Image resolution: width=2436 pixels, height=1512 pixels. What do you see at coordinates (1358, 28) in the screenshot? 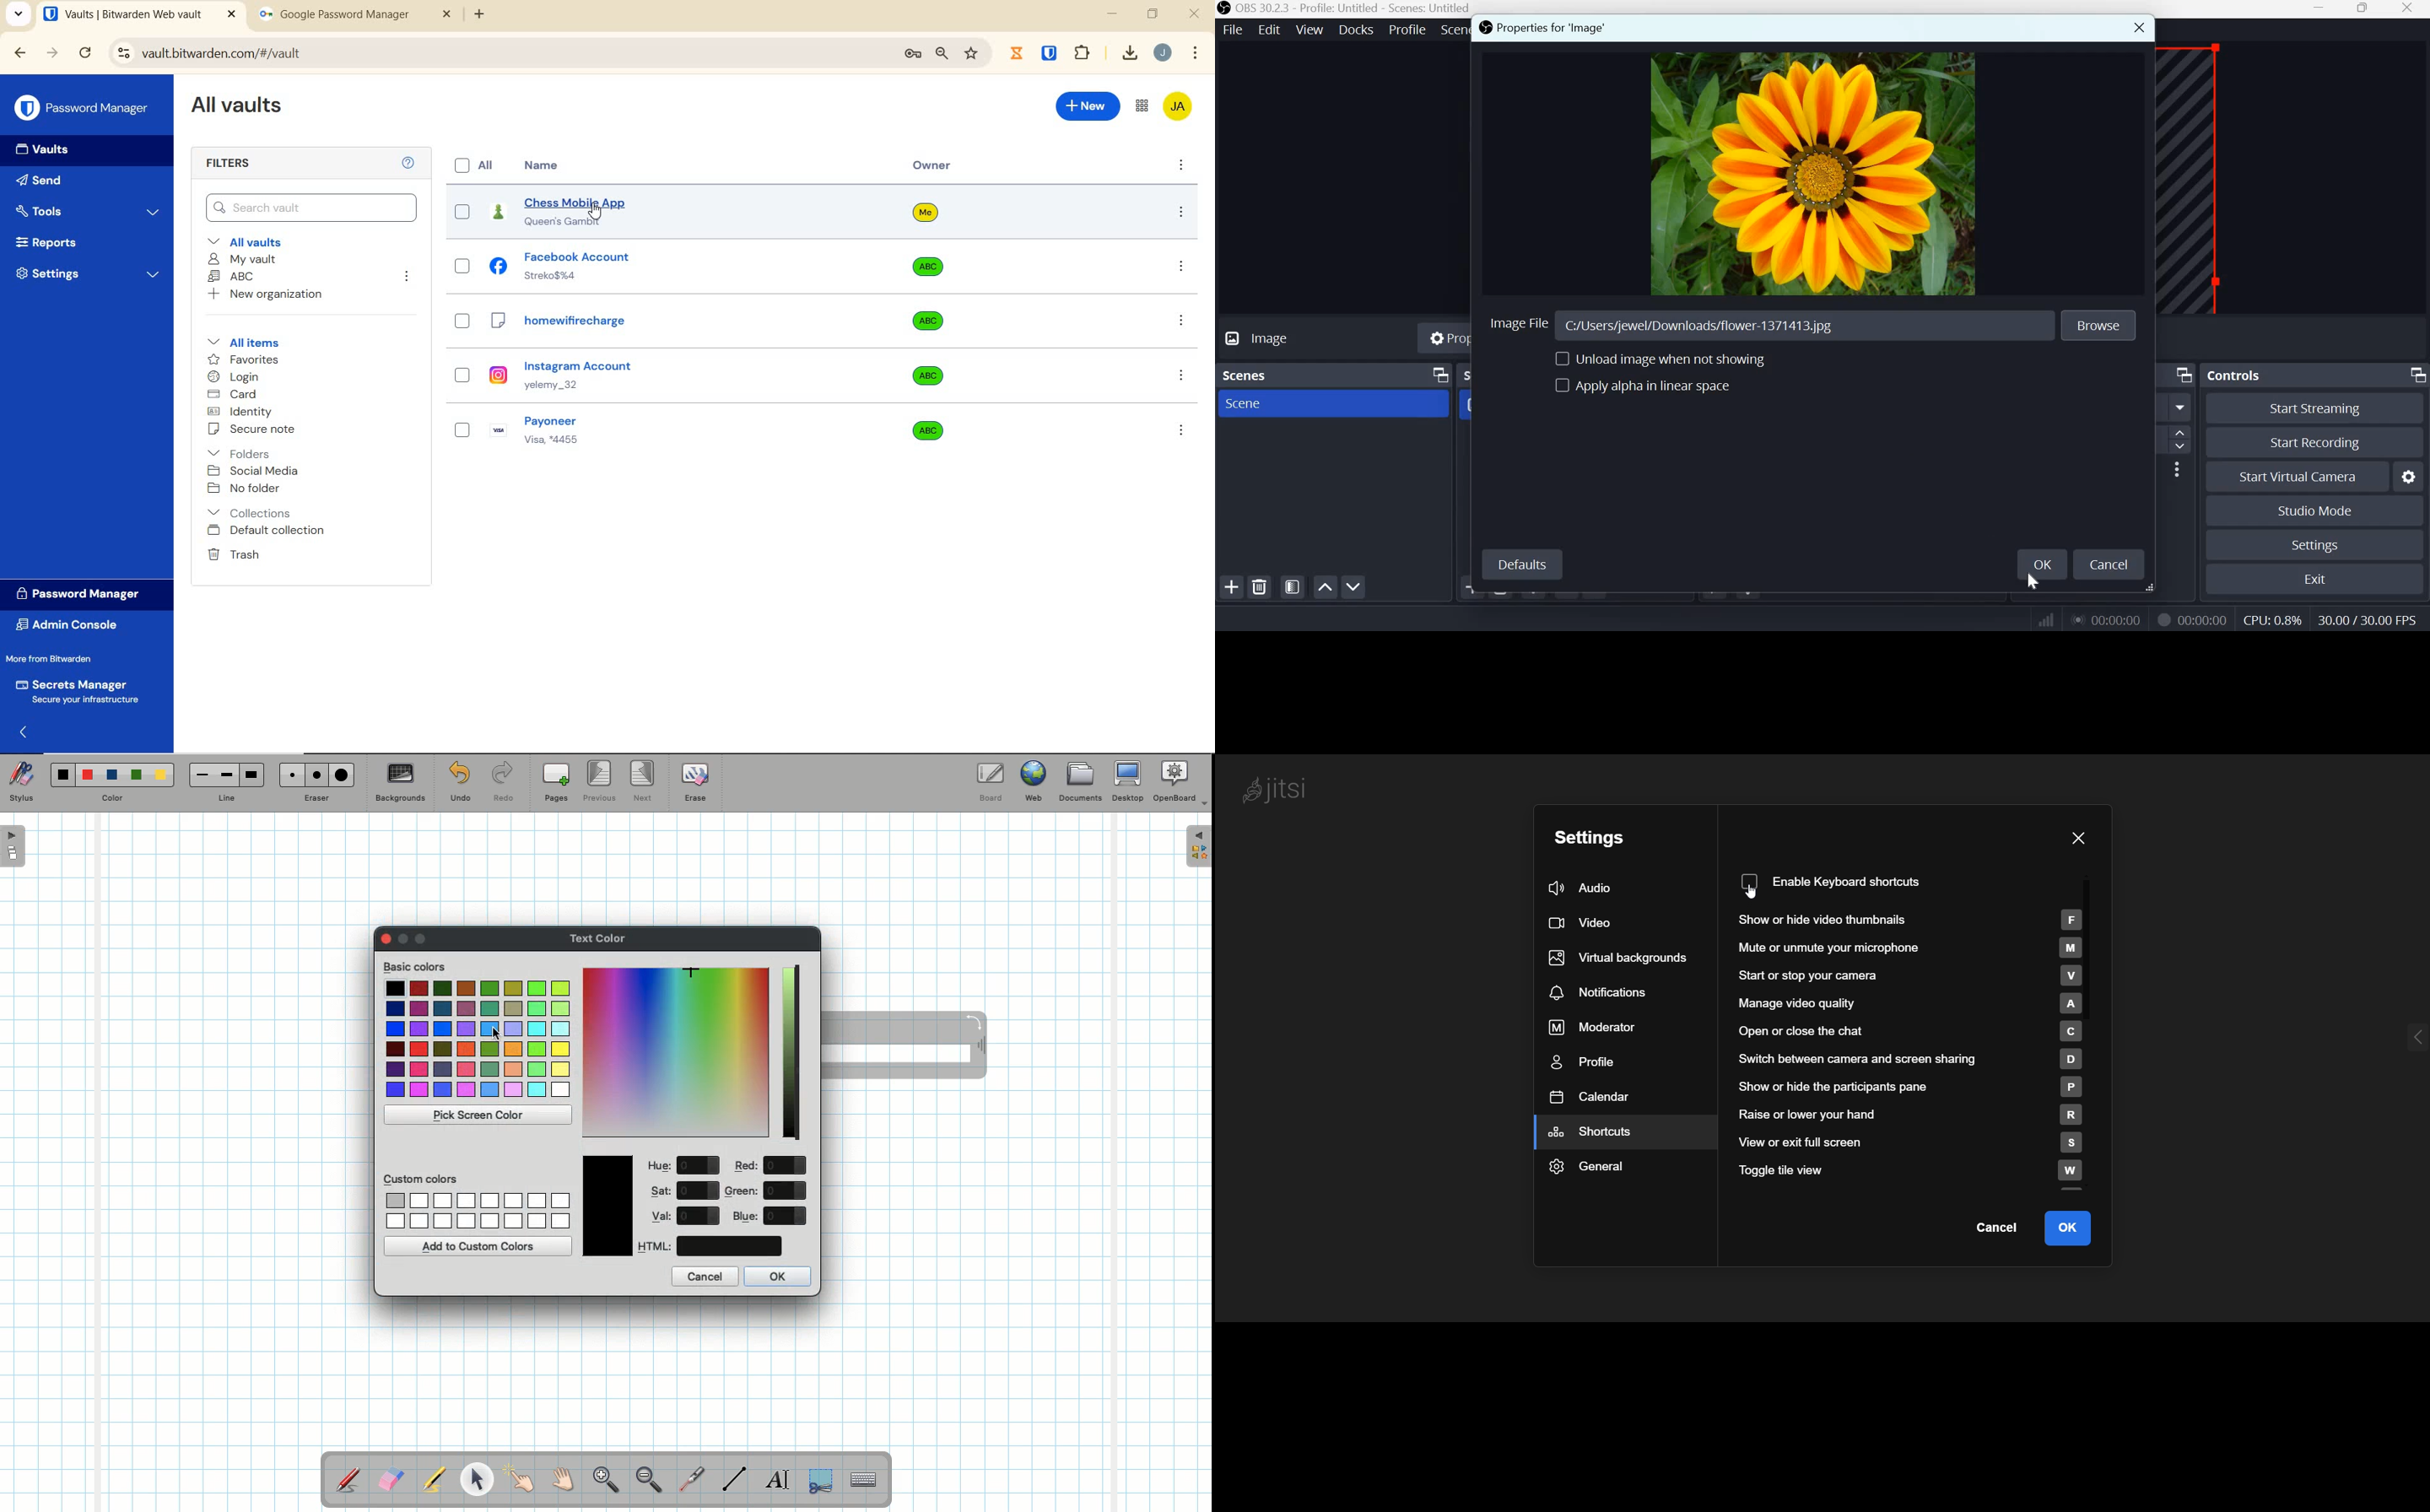
I see `docks` at bounding box center [1358, 28].